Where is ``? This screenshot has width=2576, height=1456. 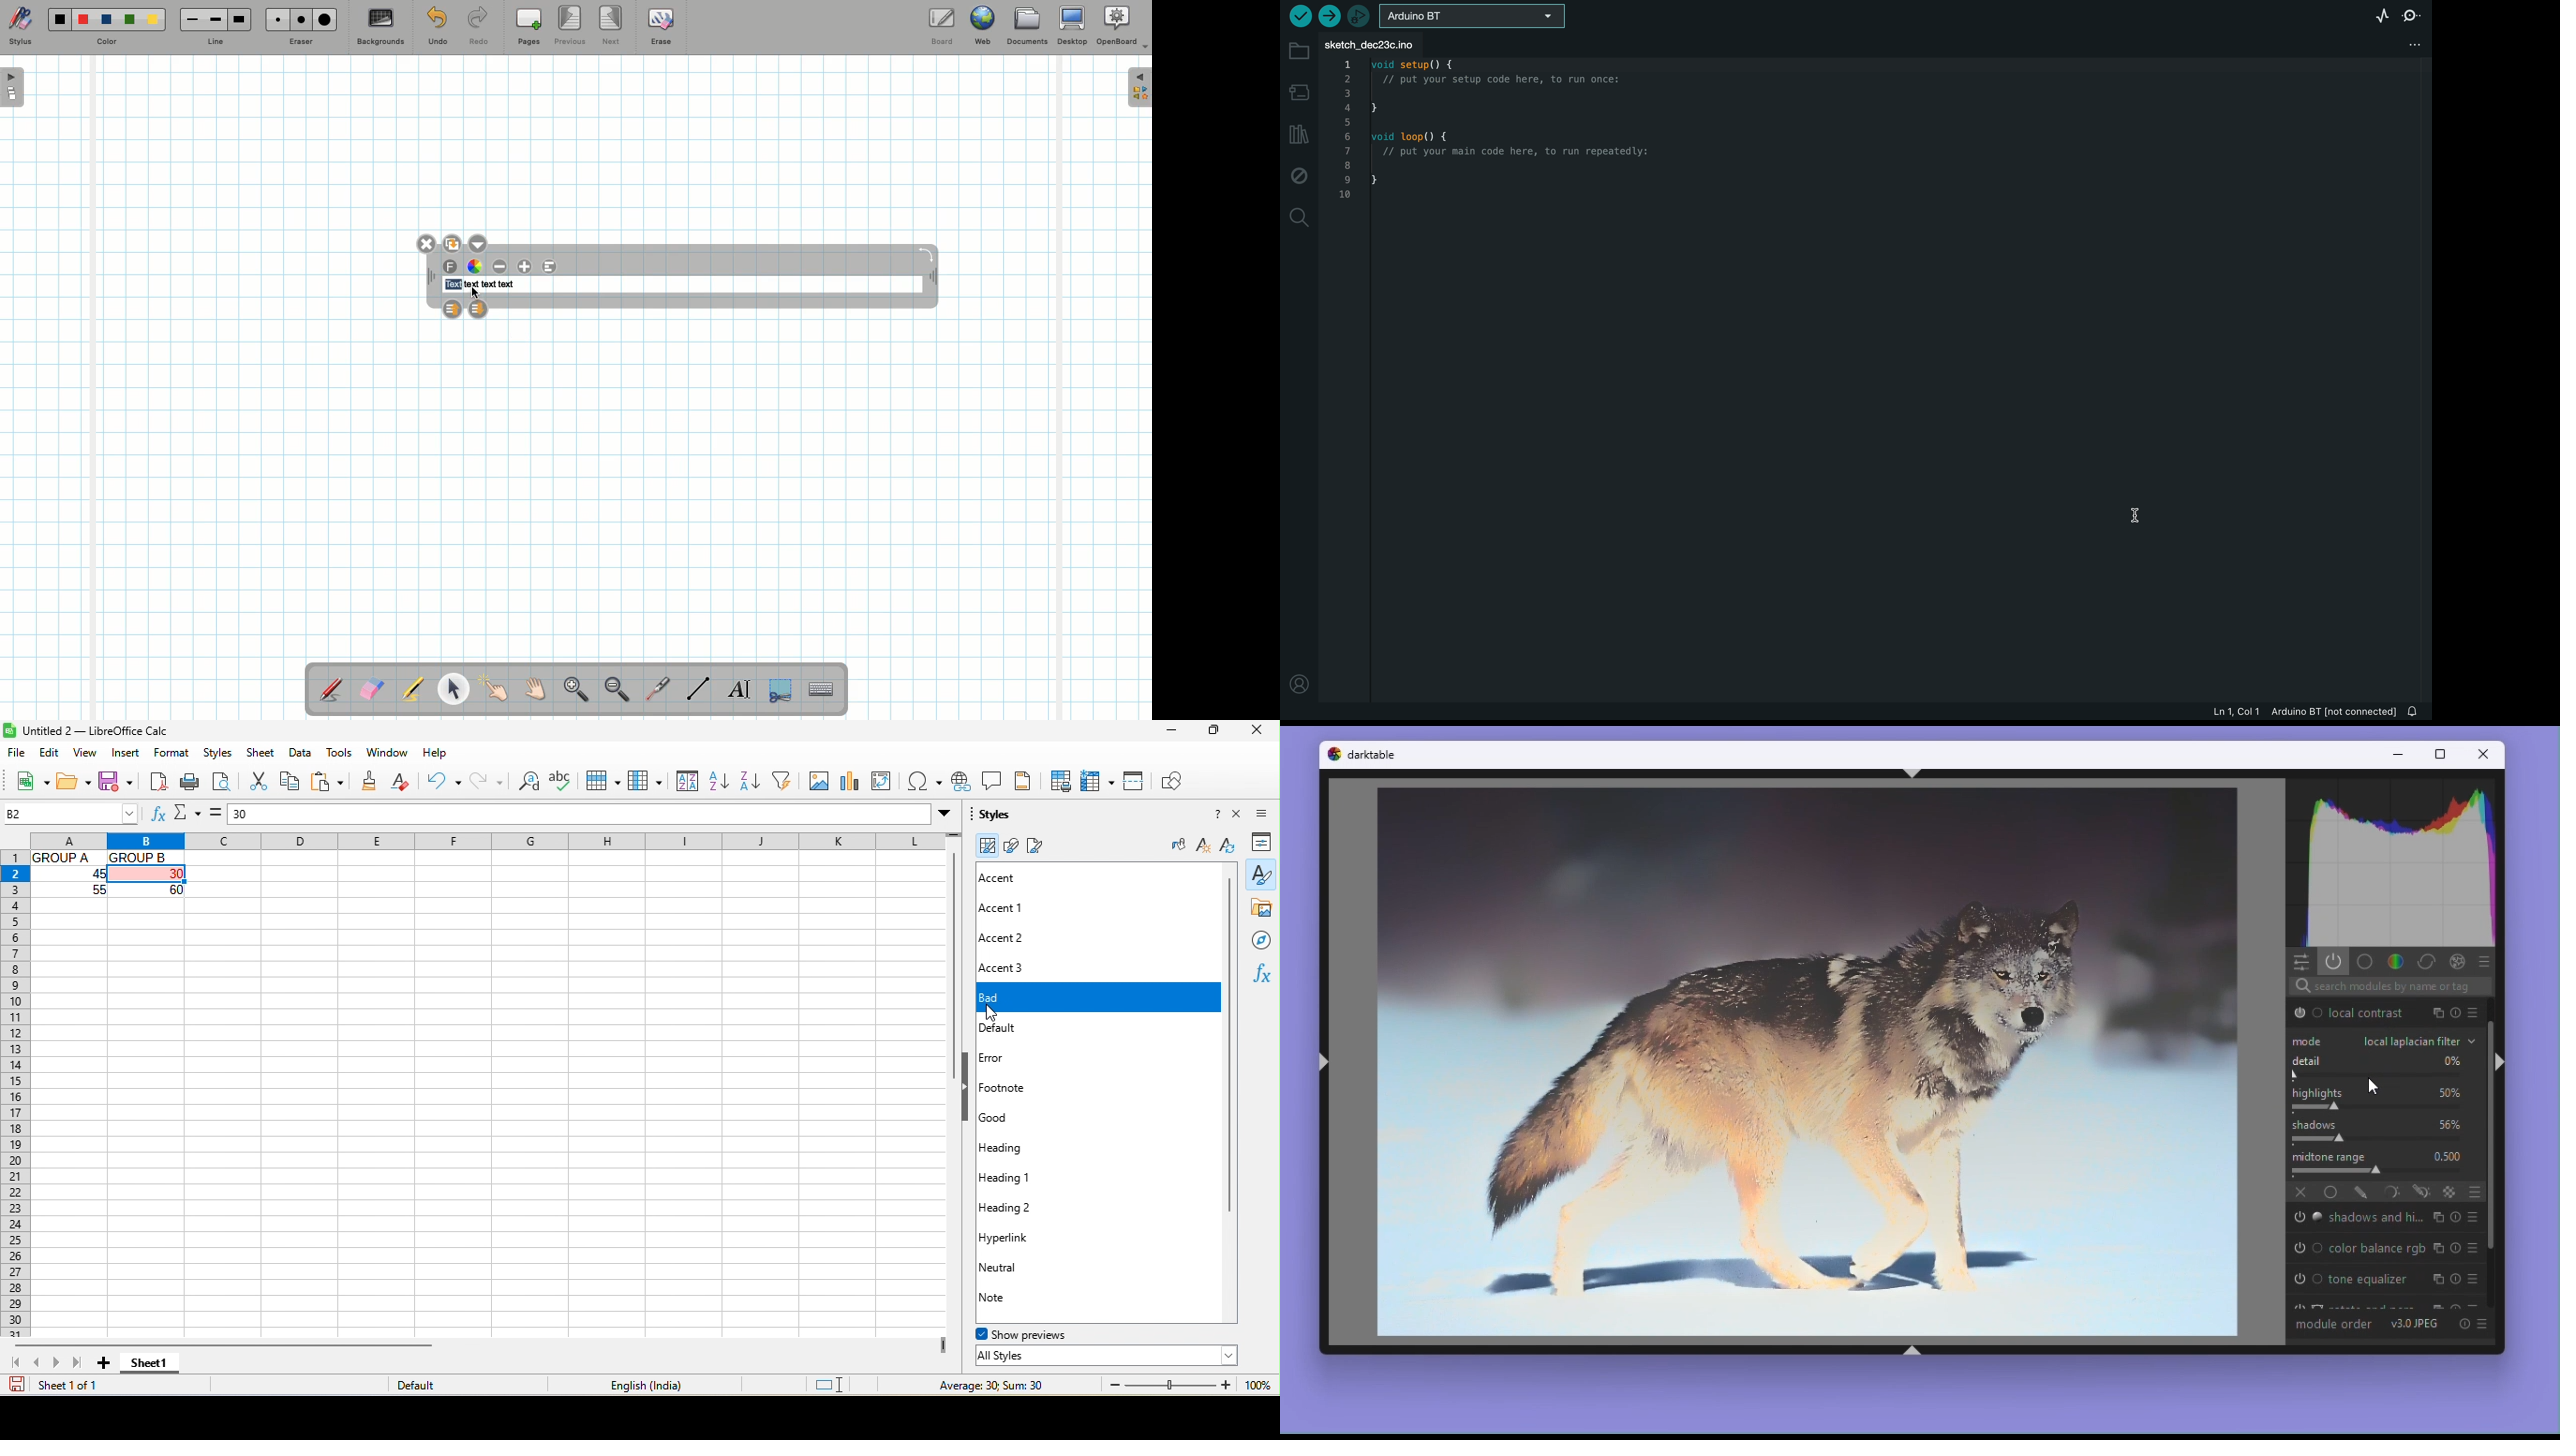
 is located at coordinates (2456, 1218).